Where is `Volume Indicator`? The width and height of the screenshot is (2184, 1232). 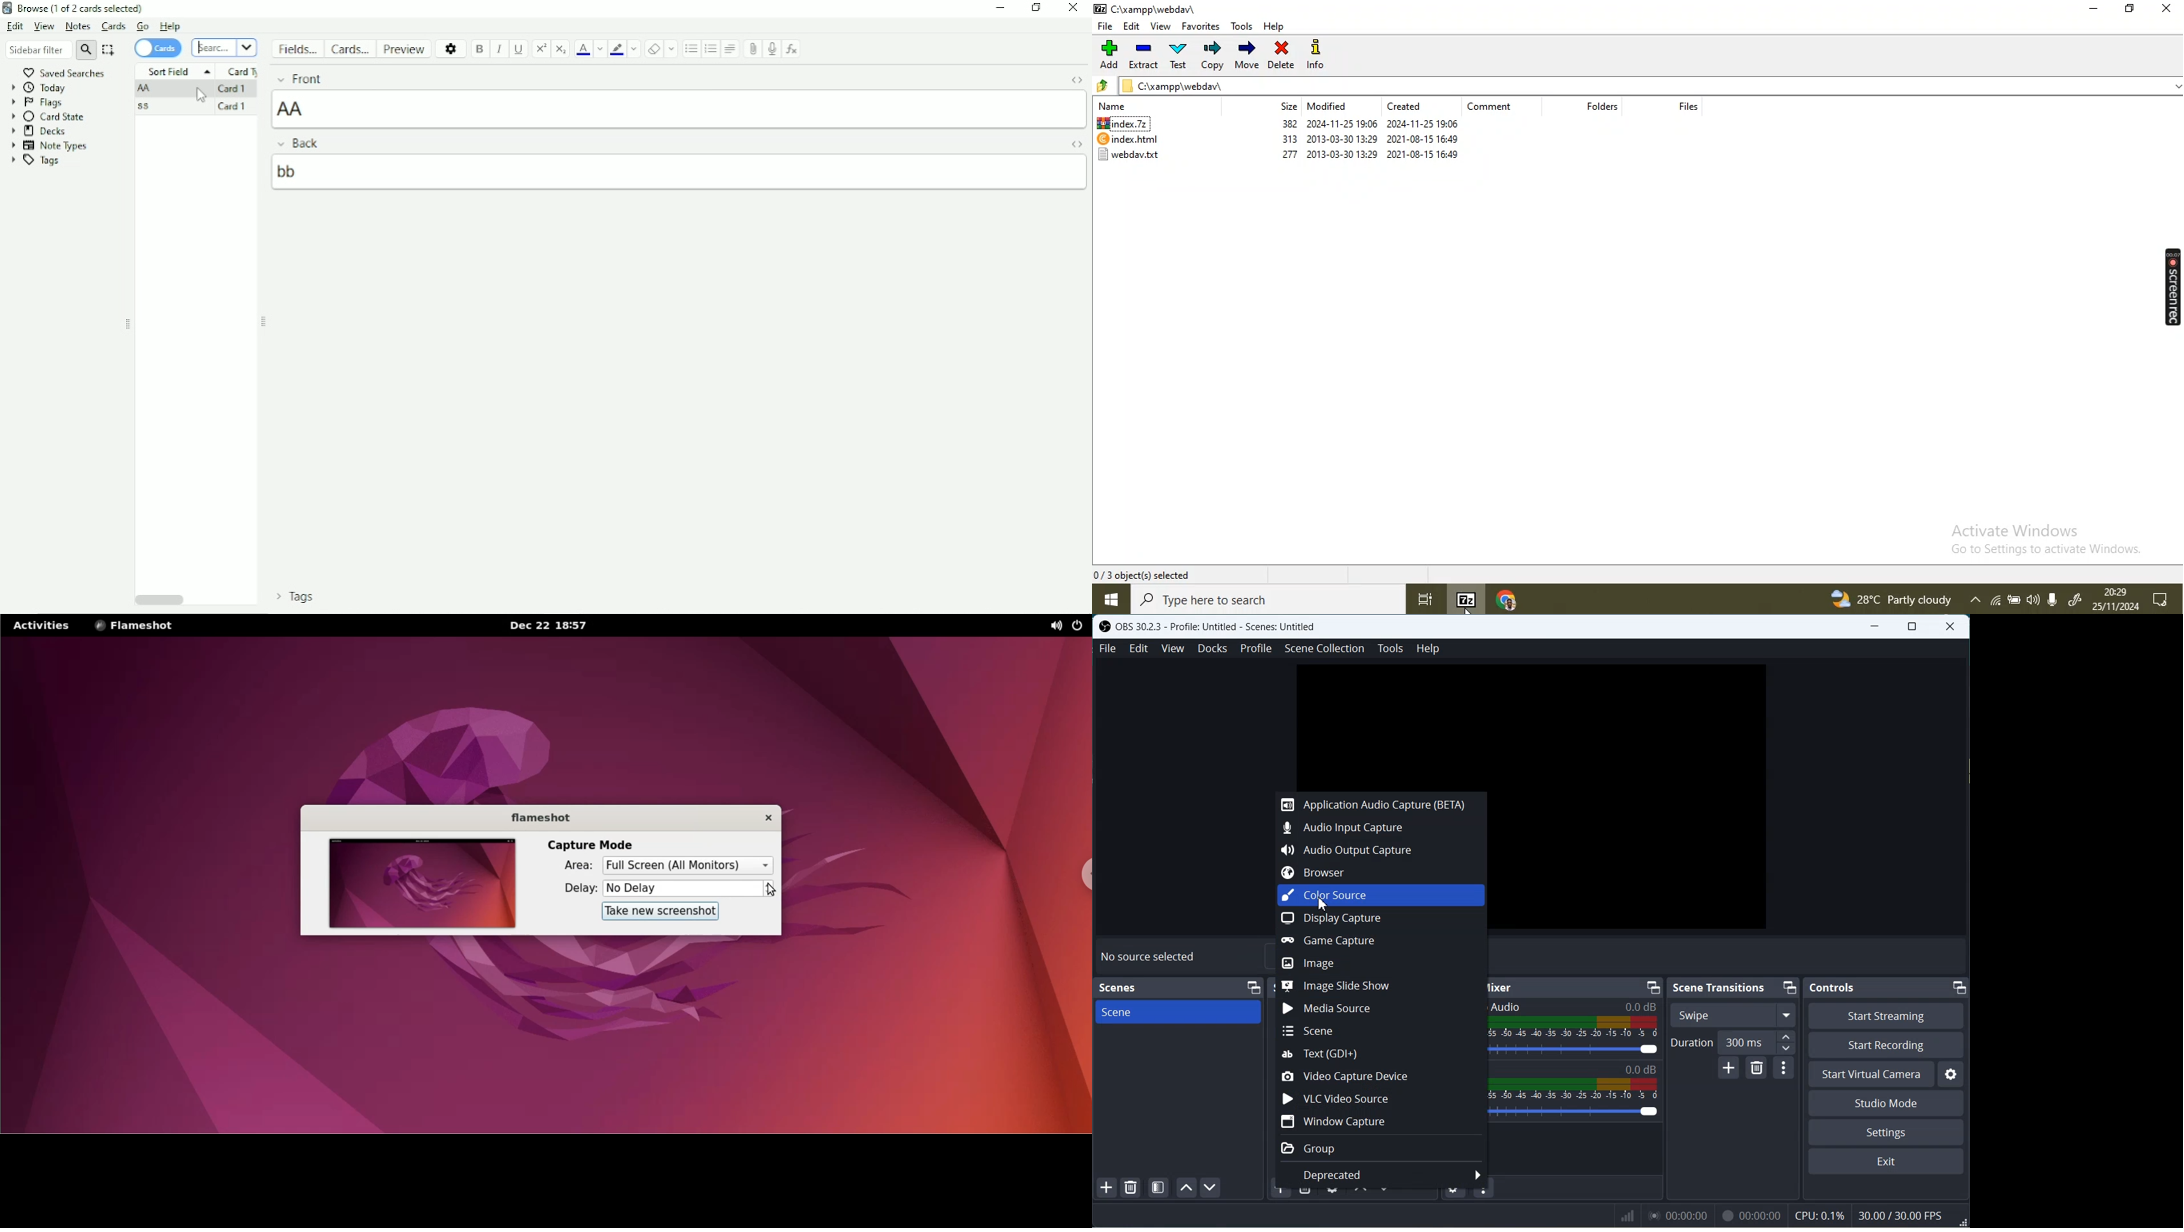 Volume Indicator is located at coordinates (1578, 1090).